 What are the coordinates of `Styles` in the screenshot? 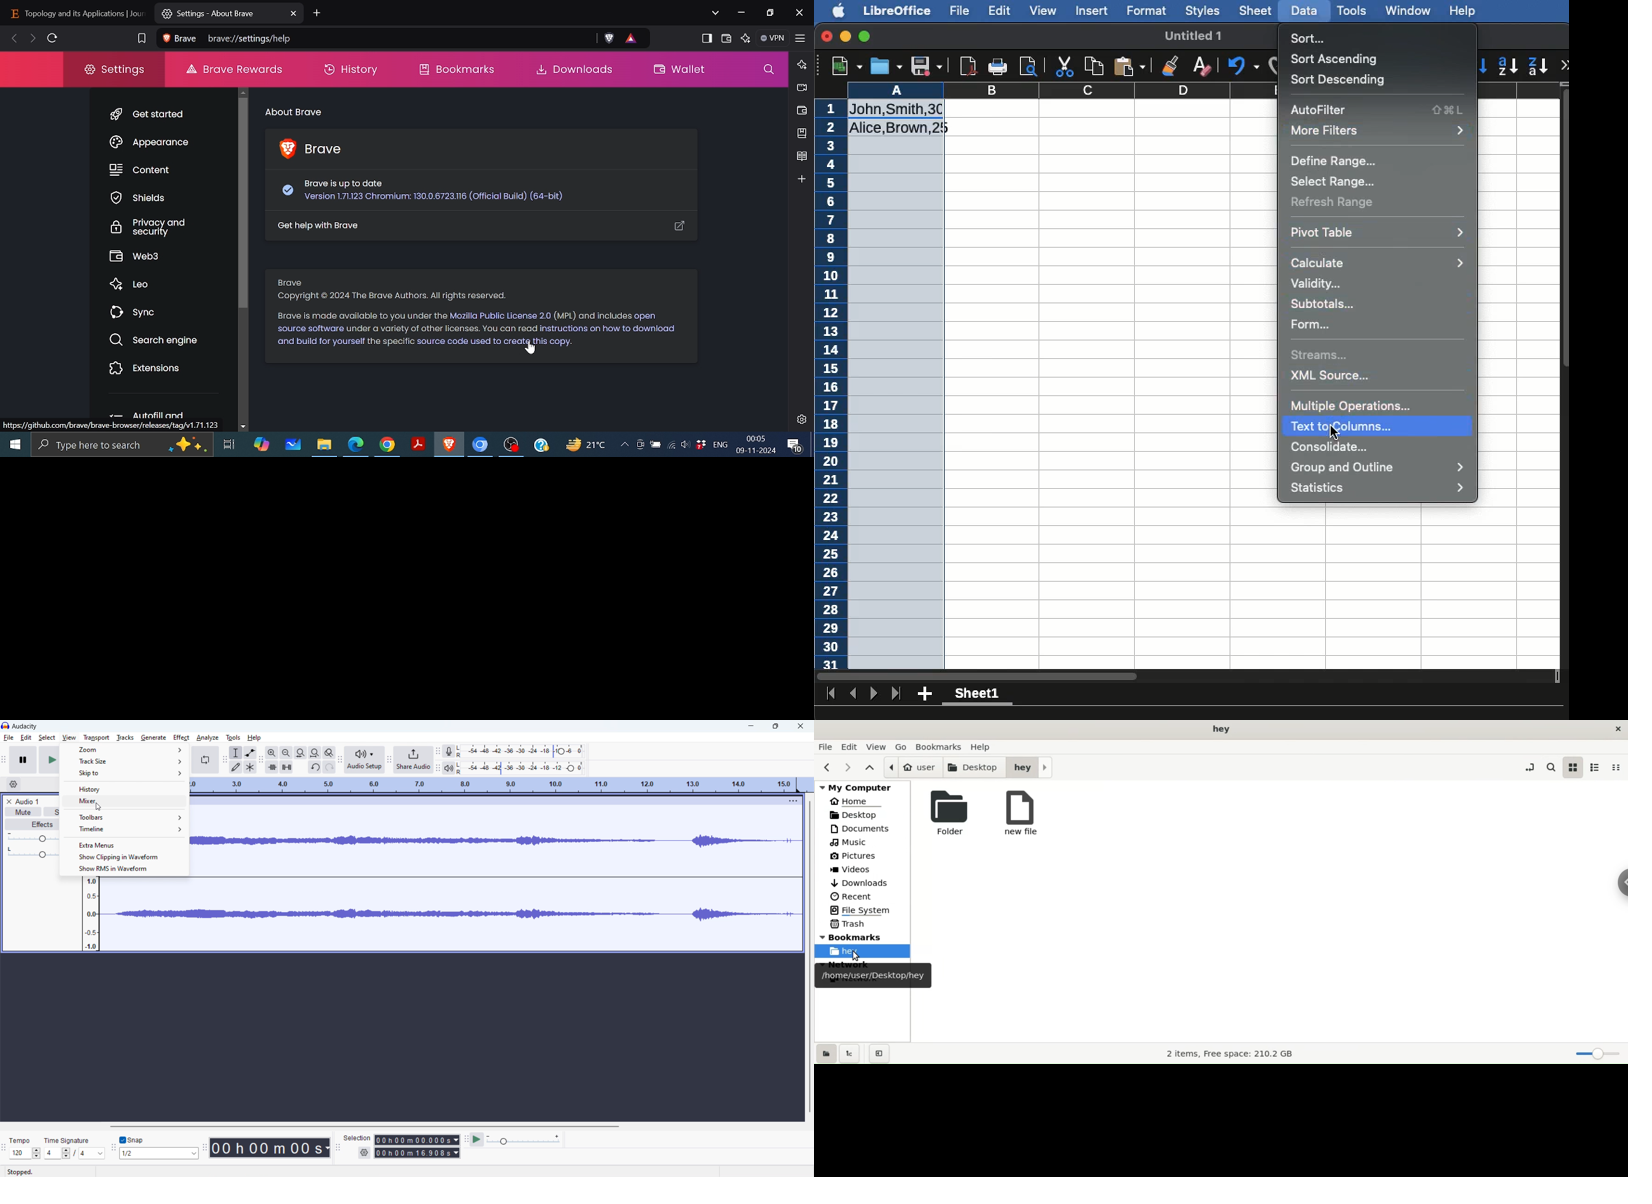 It's located at (1204, 12).